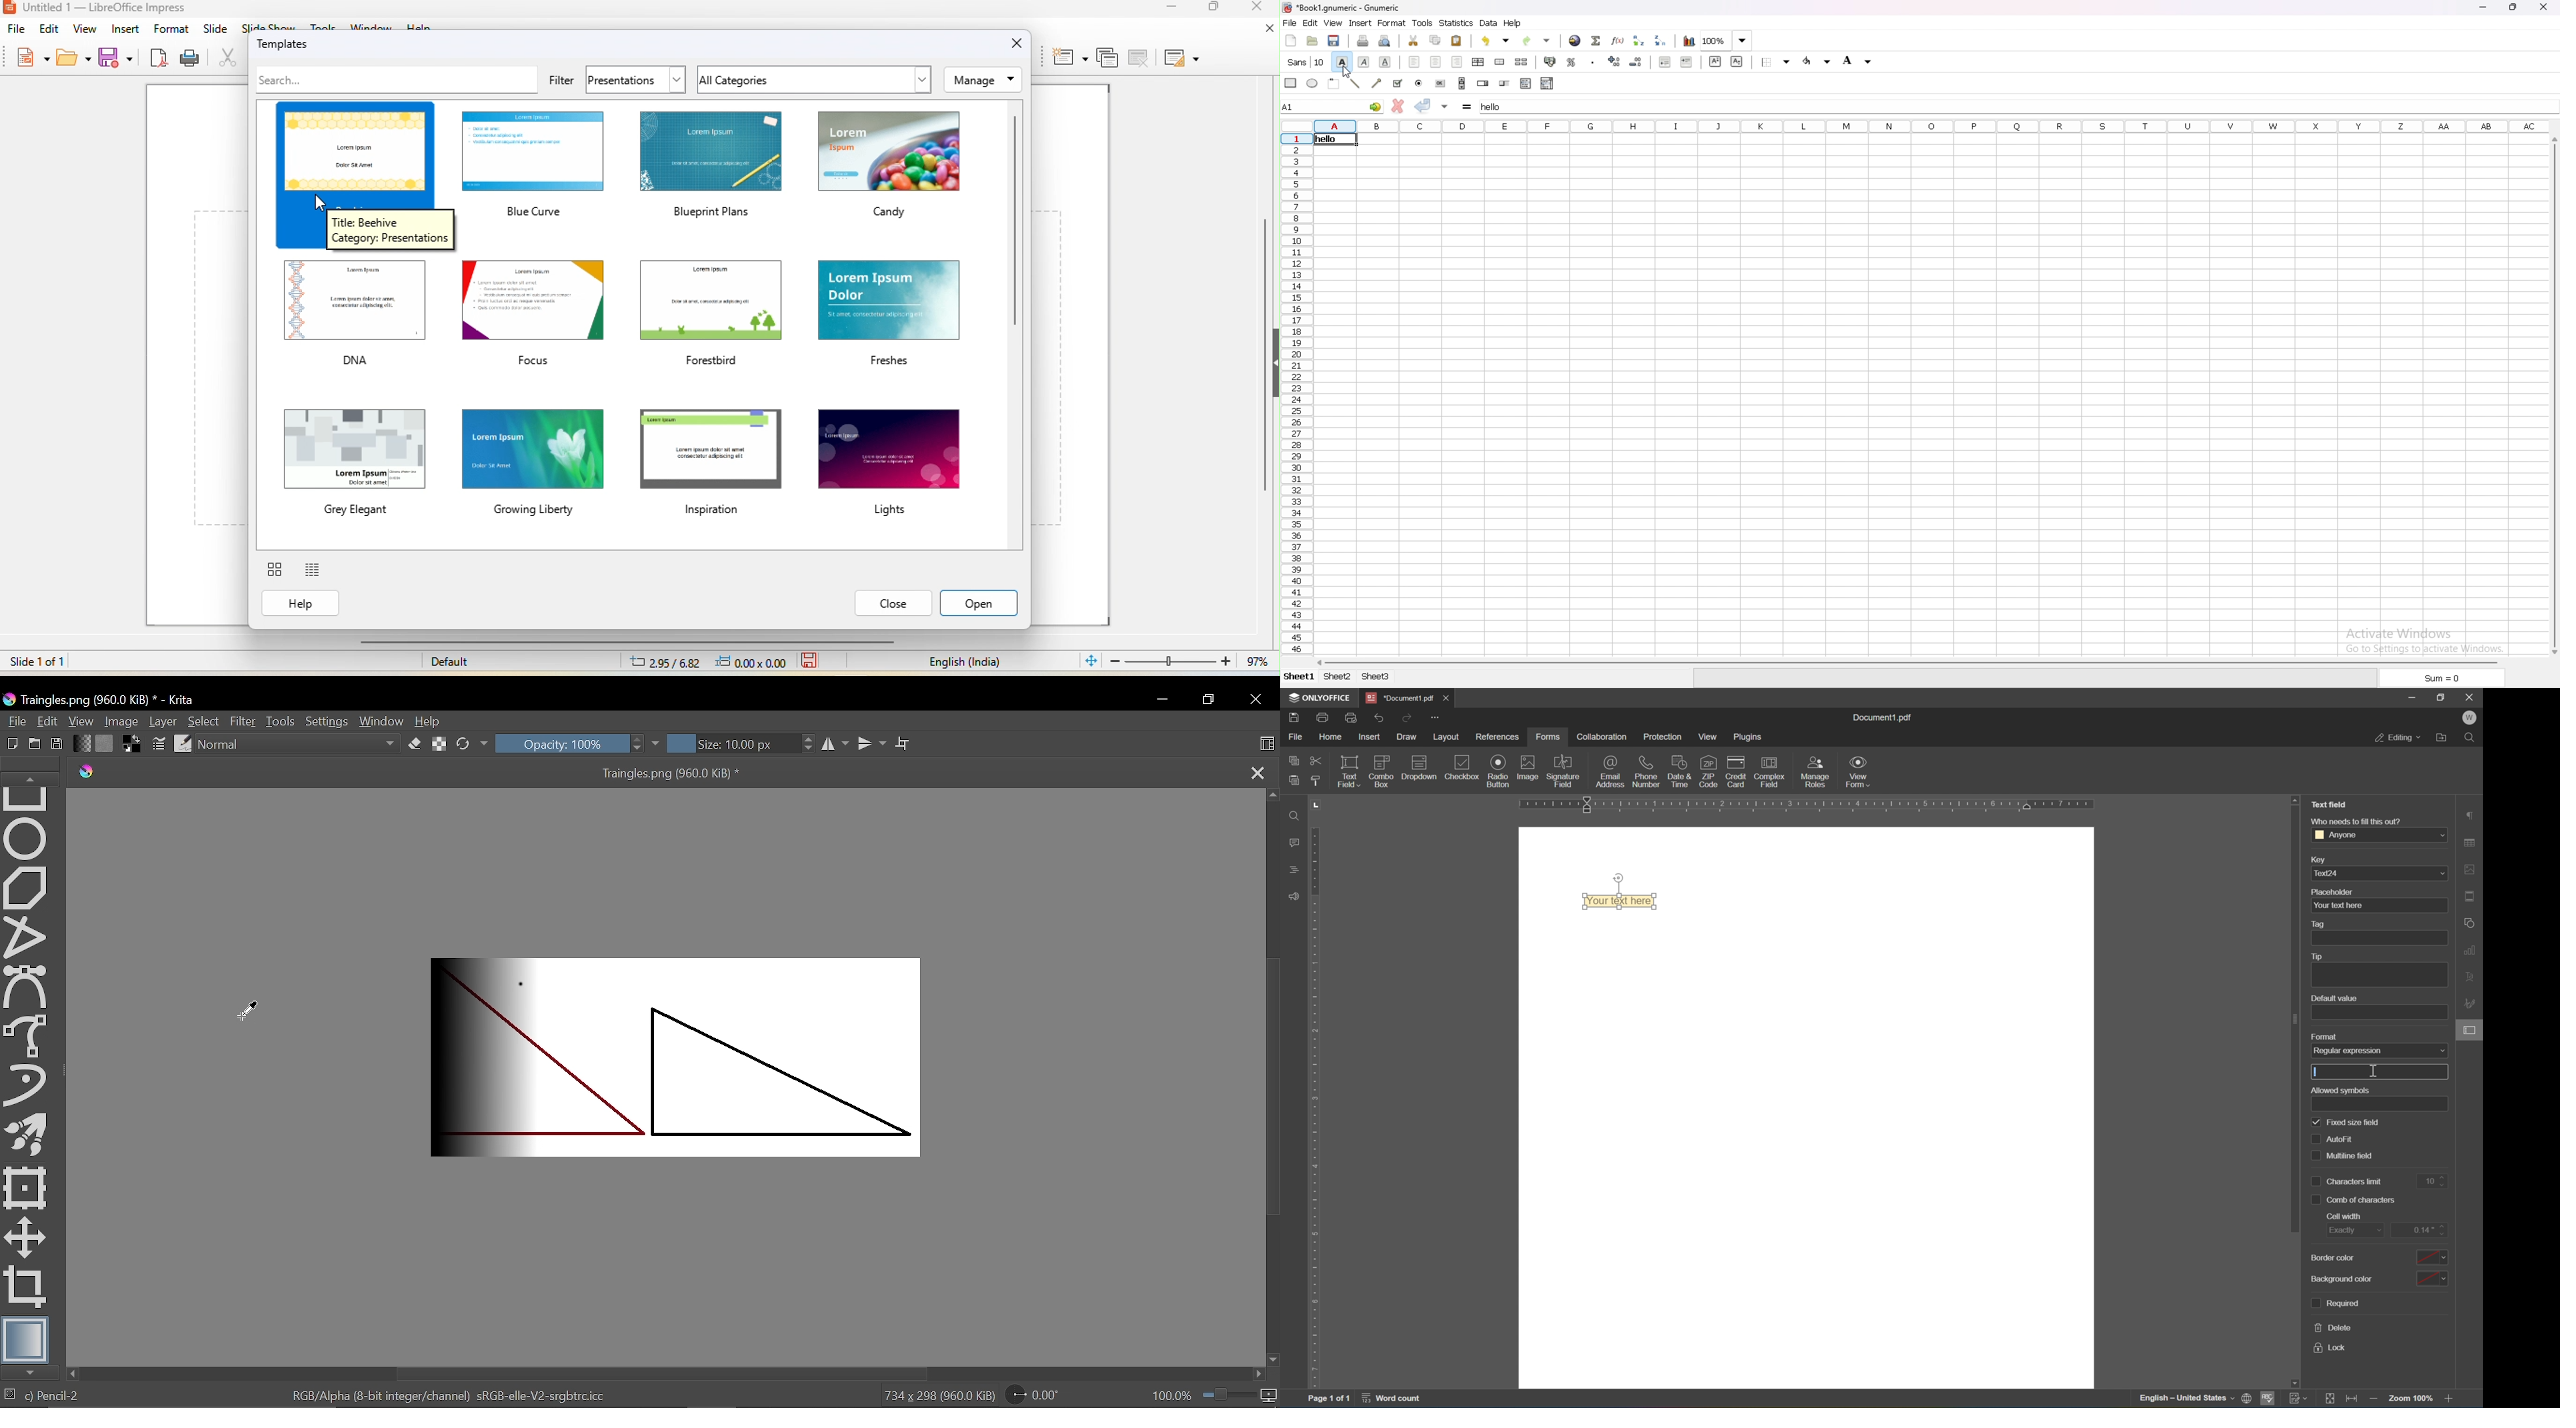  What do you see at coordinates (29, 1036) in the screenshot?
I see `Freehand path tool` at bounding box center [29, 1036].